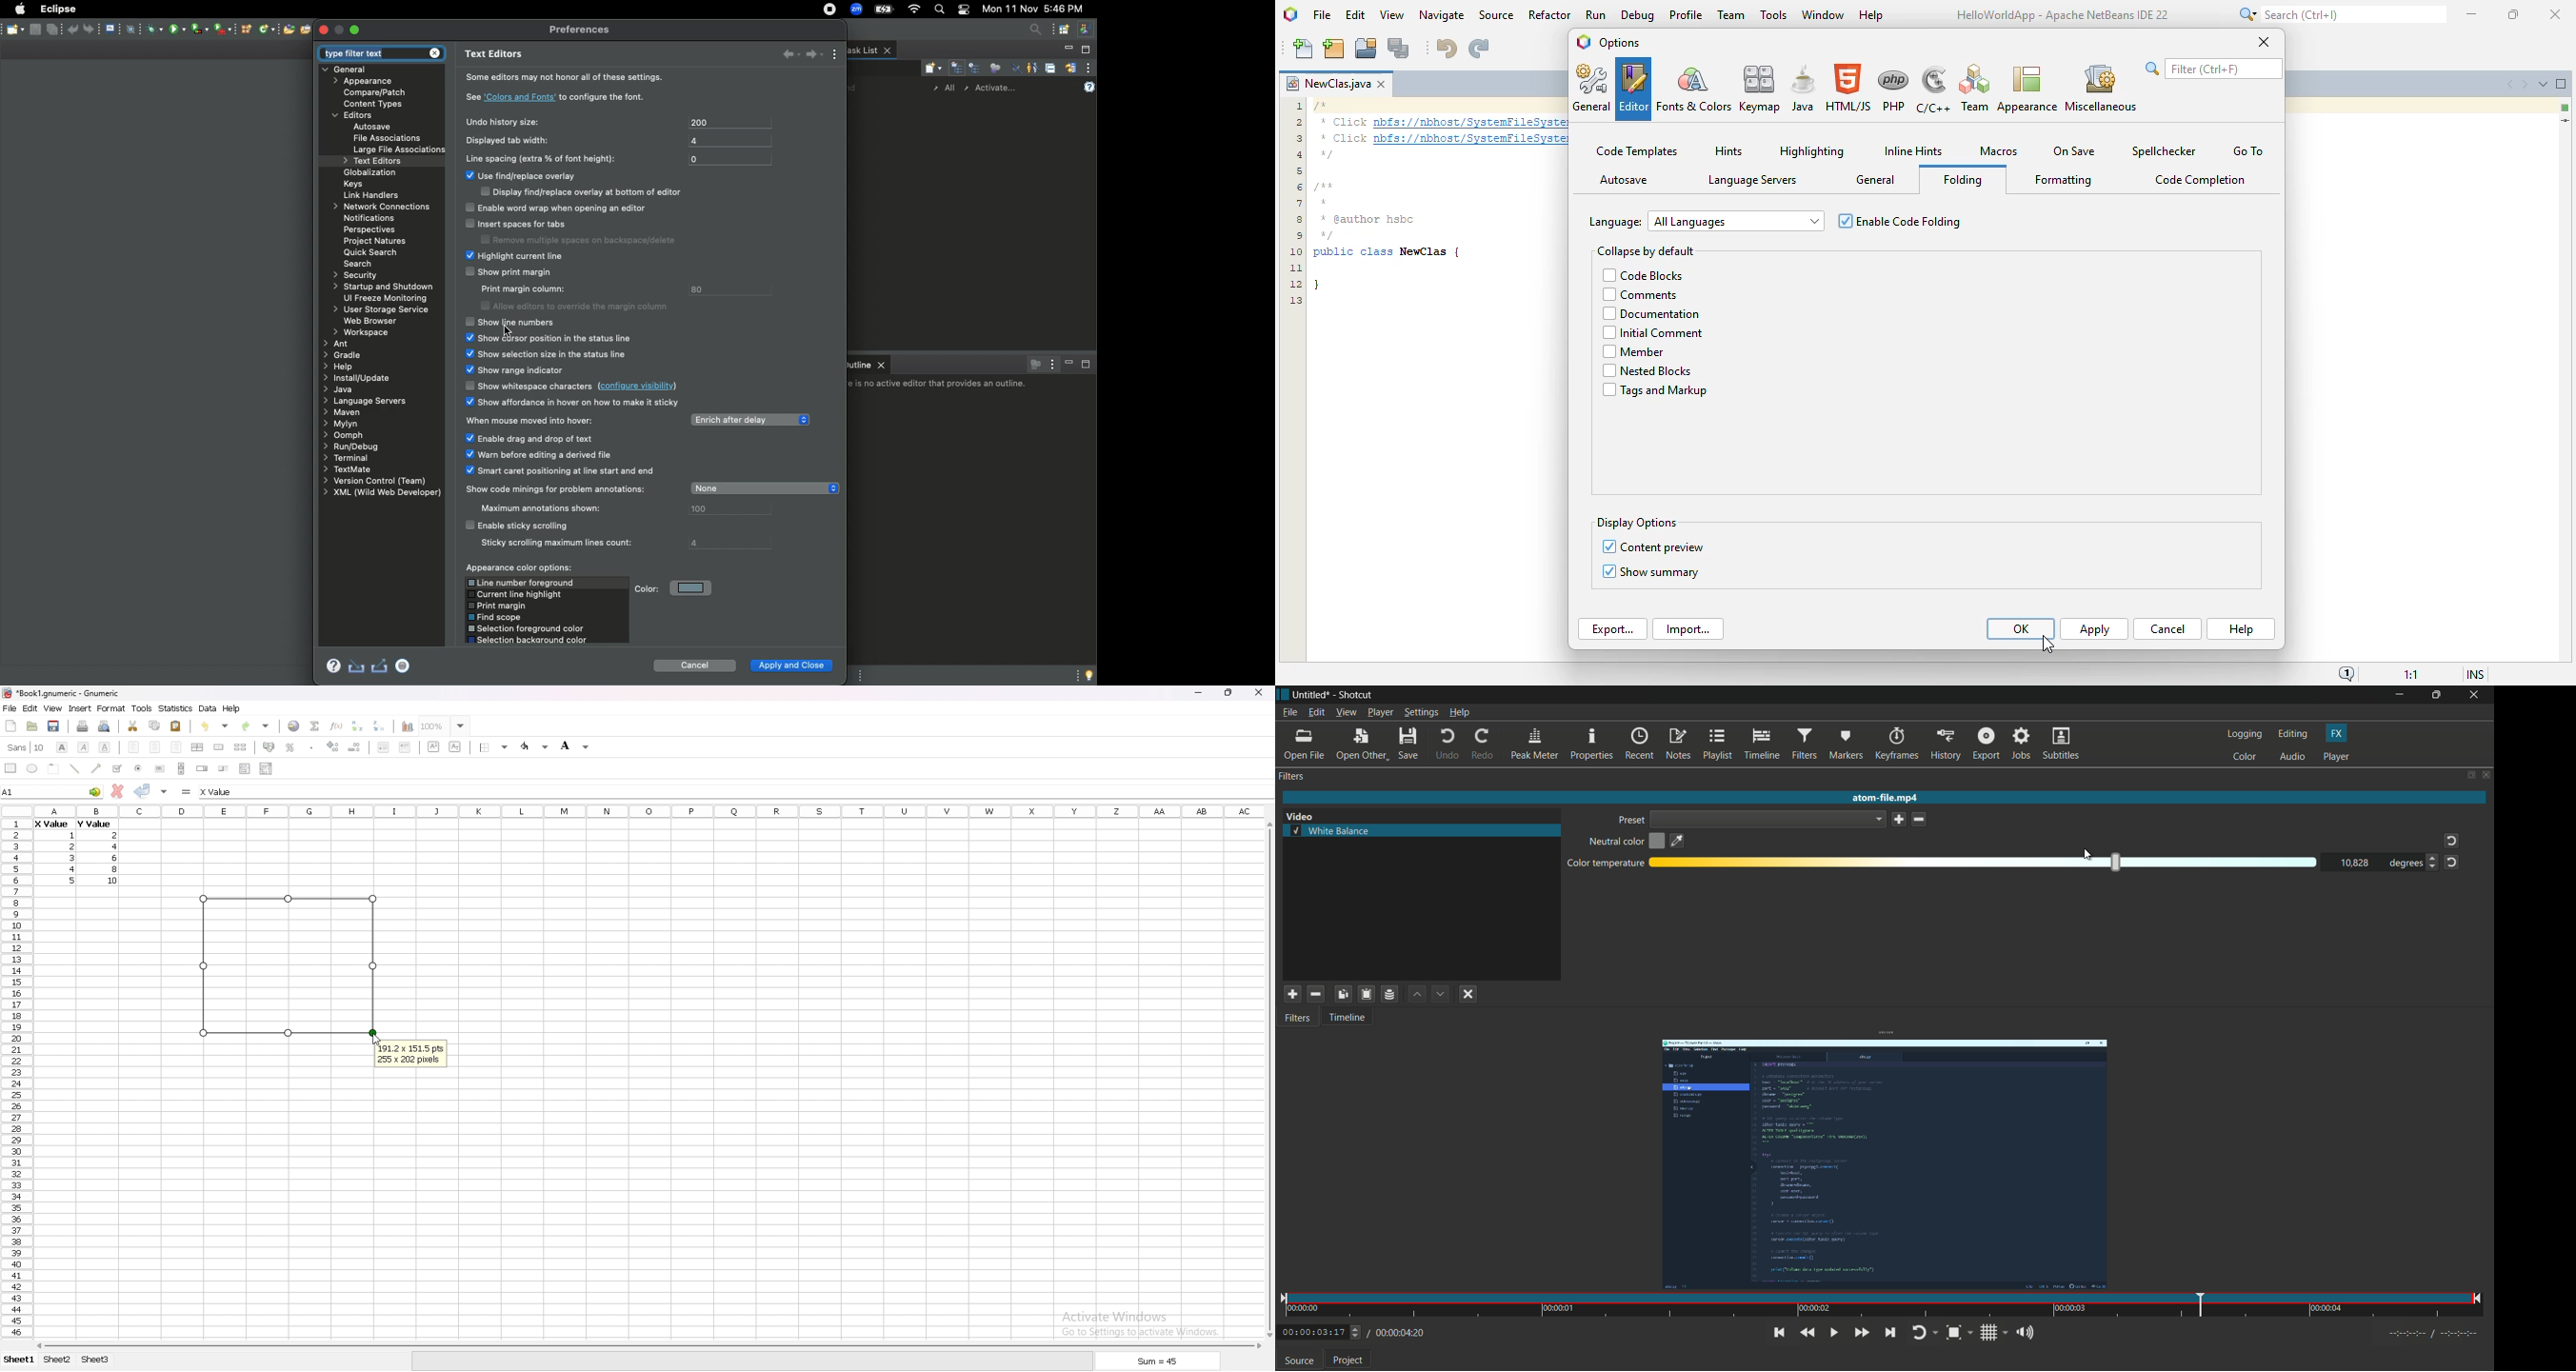 This screenshot has height=1372, width=2576. Describe the element at coordinates (1199, 693) in the screenshot. I see `minimize` at that location.